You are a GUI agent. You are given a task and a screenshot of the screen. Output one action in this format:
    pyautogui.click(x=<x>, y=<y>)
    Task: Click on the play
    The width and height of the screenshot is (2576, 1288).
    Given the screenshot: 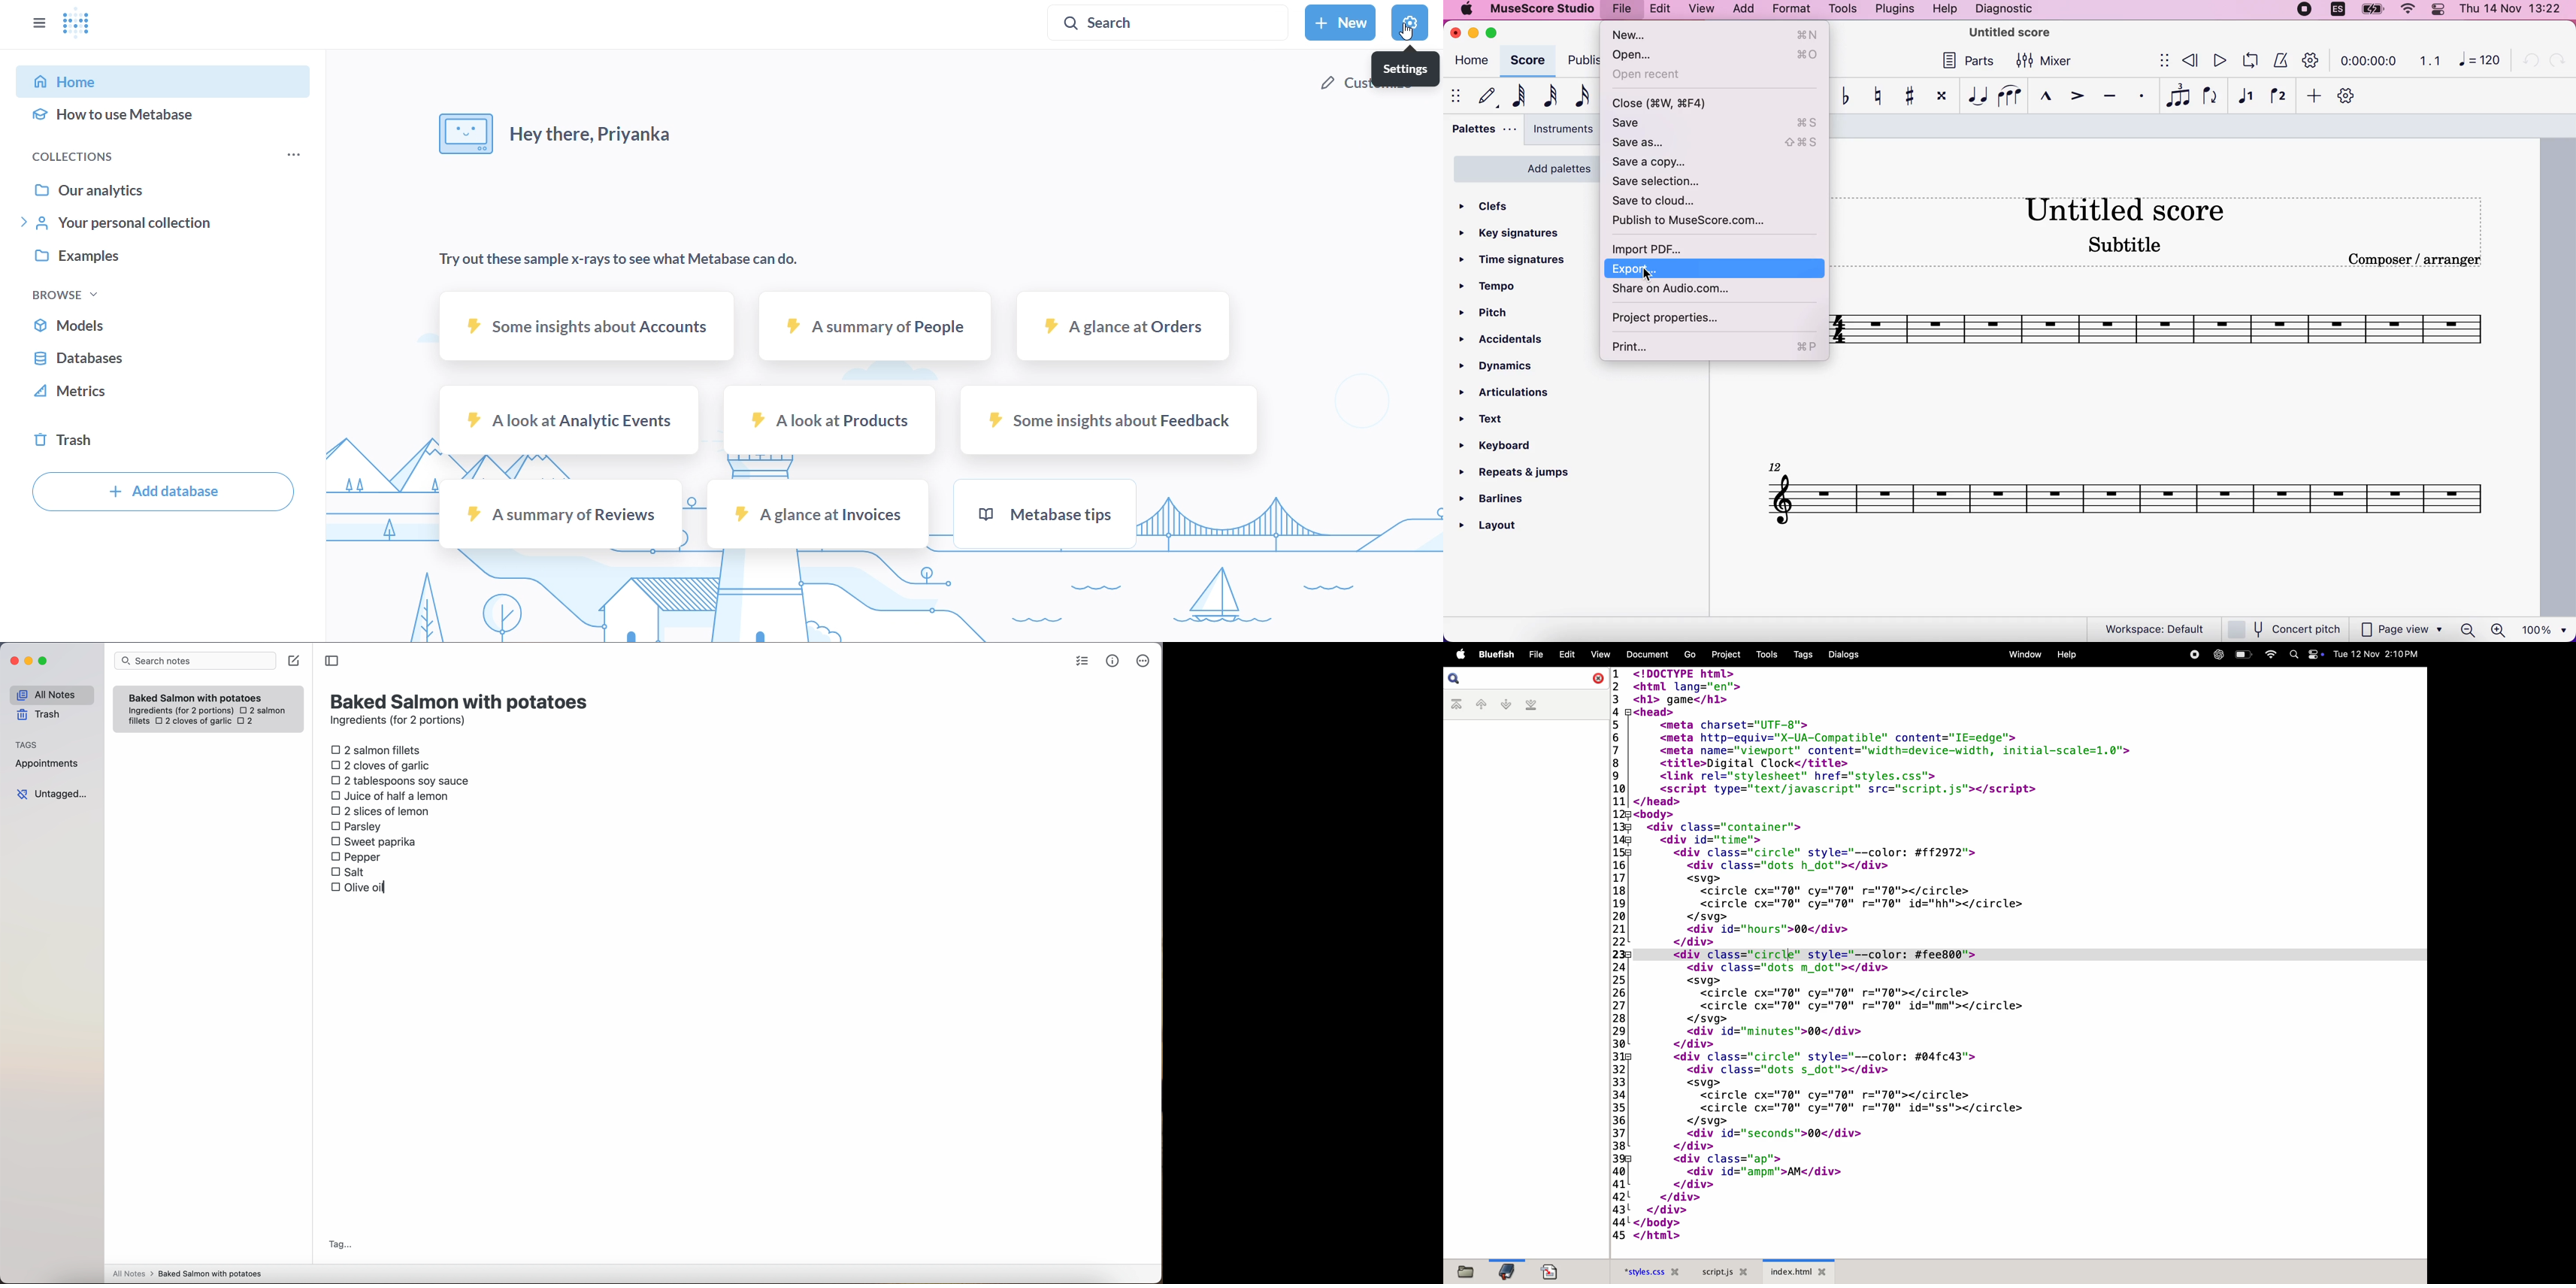 What is the action you would take?
    pyautogui.click(x=2217, y=62)
    